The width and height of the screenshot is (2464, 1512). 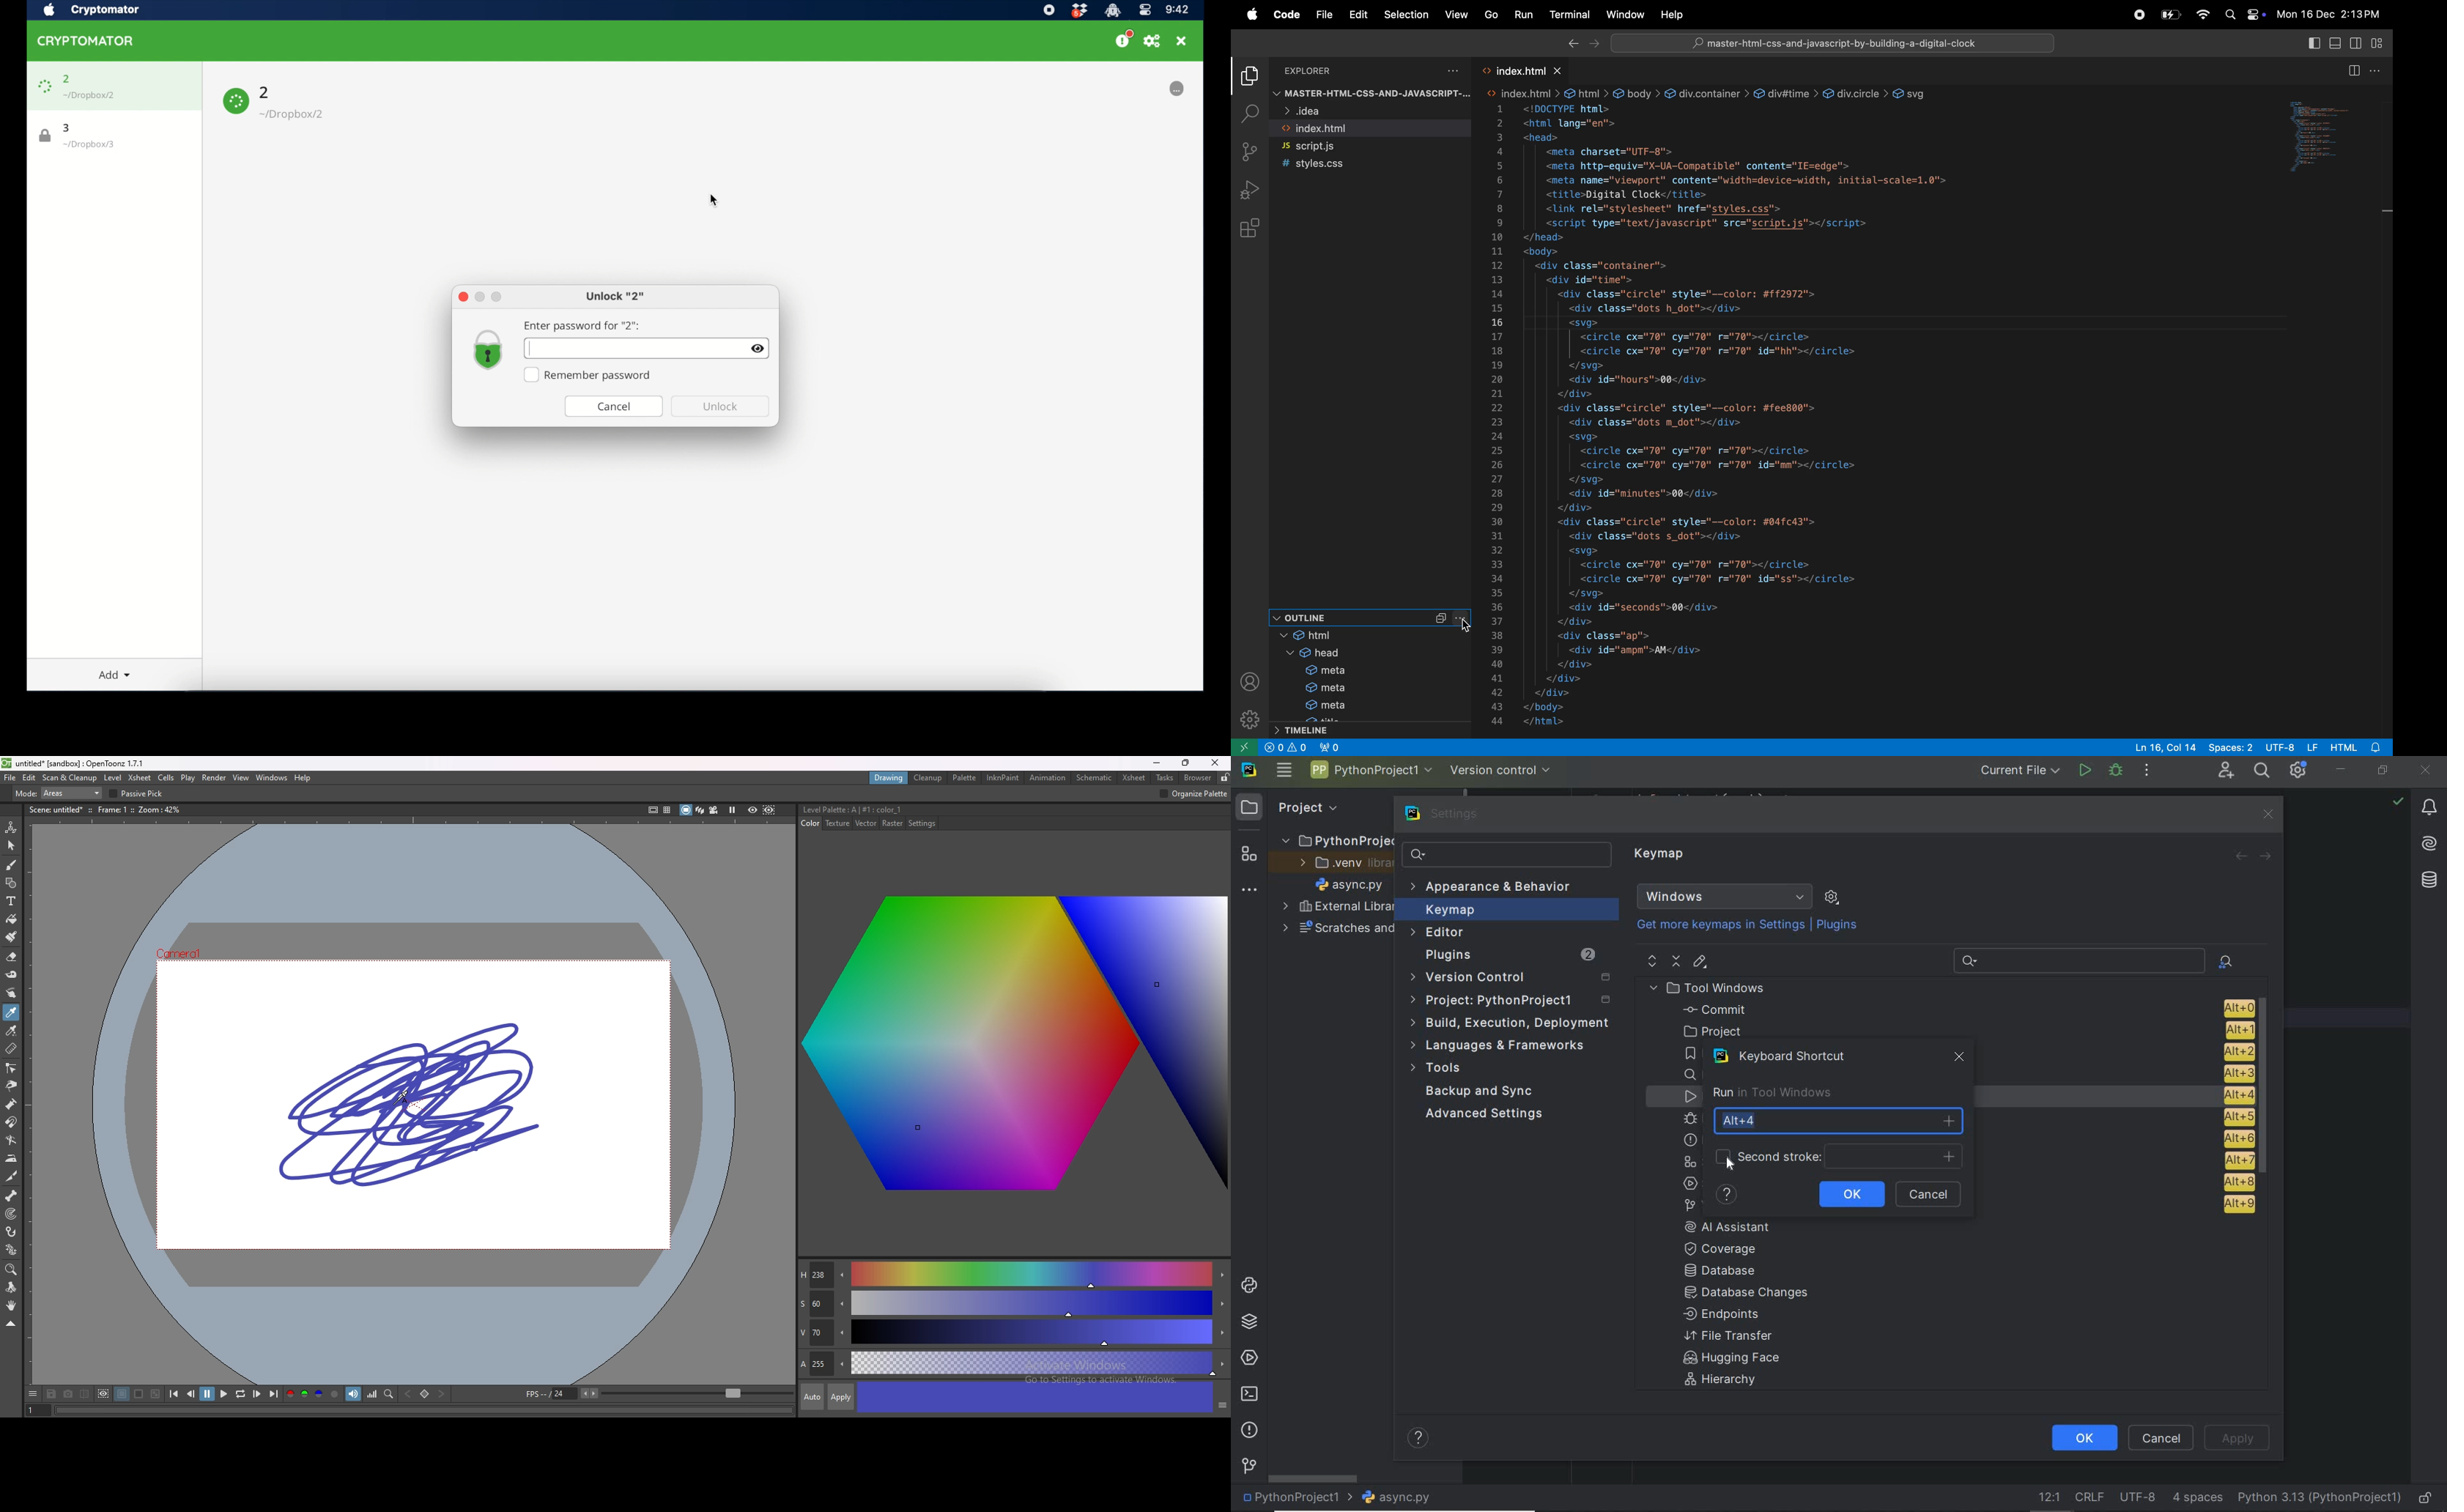 What do you see at coordinates (2198, 1499) in the screenshot?
I see `Indent` at bounding box center [2198, 1499].